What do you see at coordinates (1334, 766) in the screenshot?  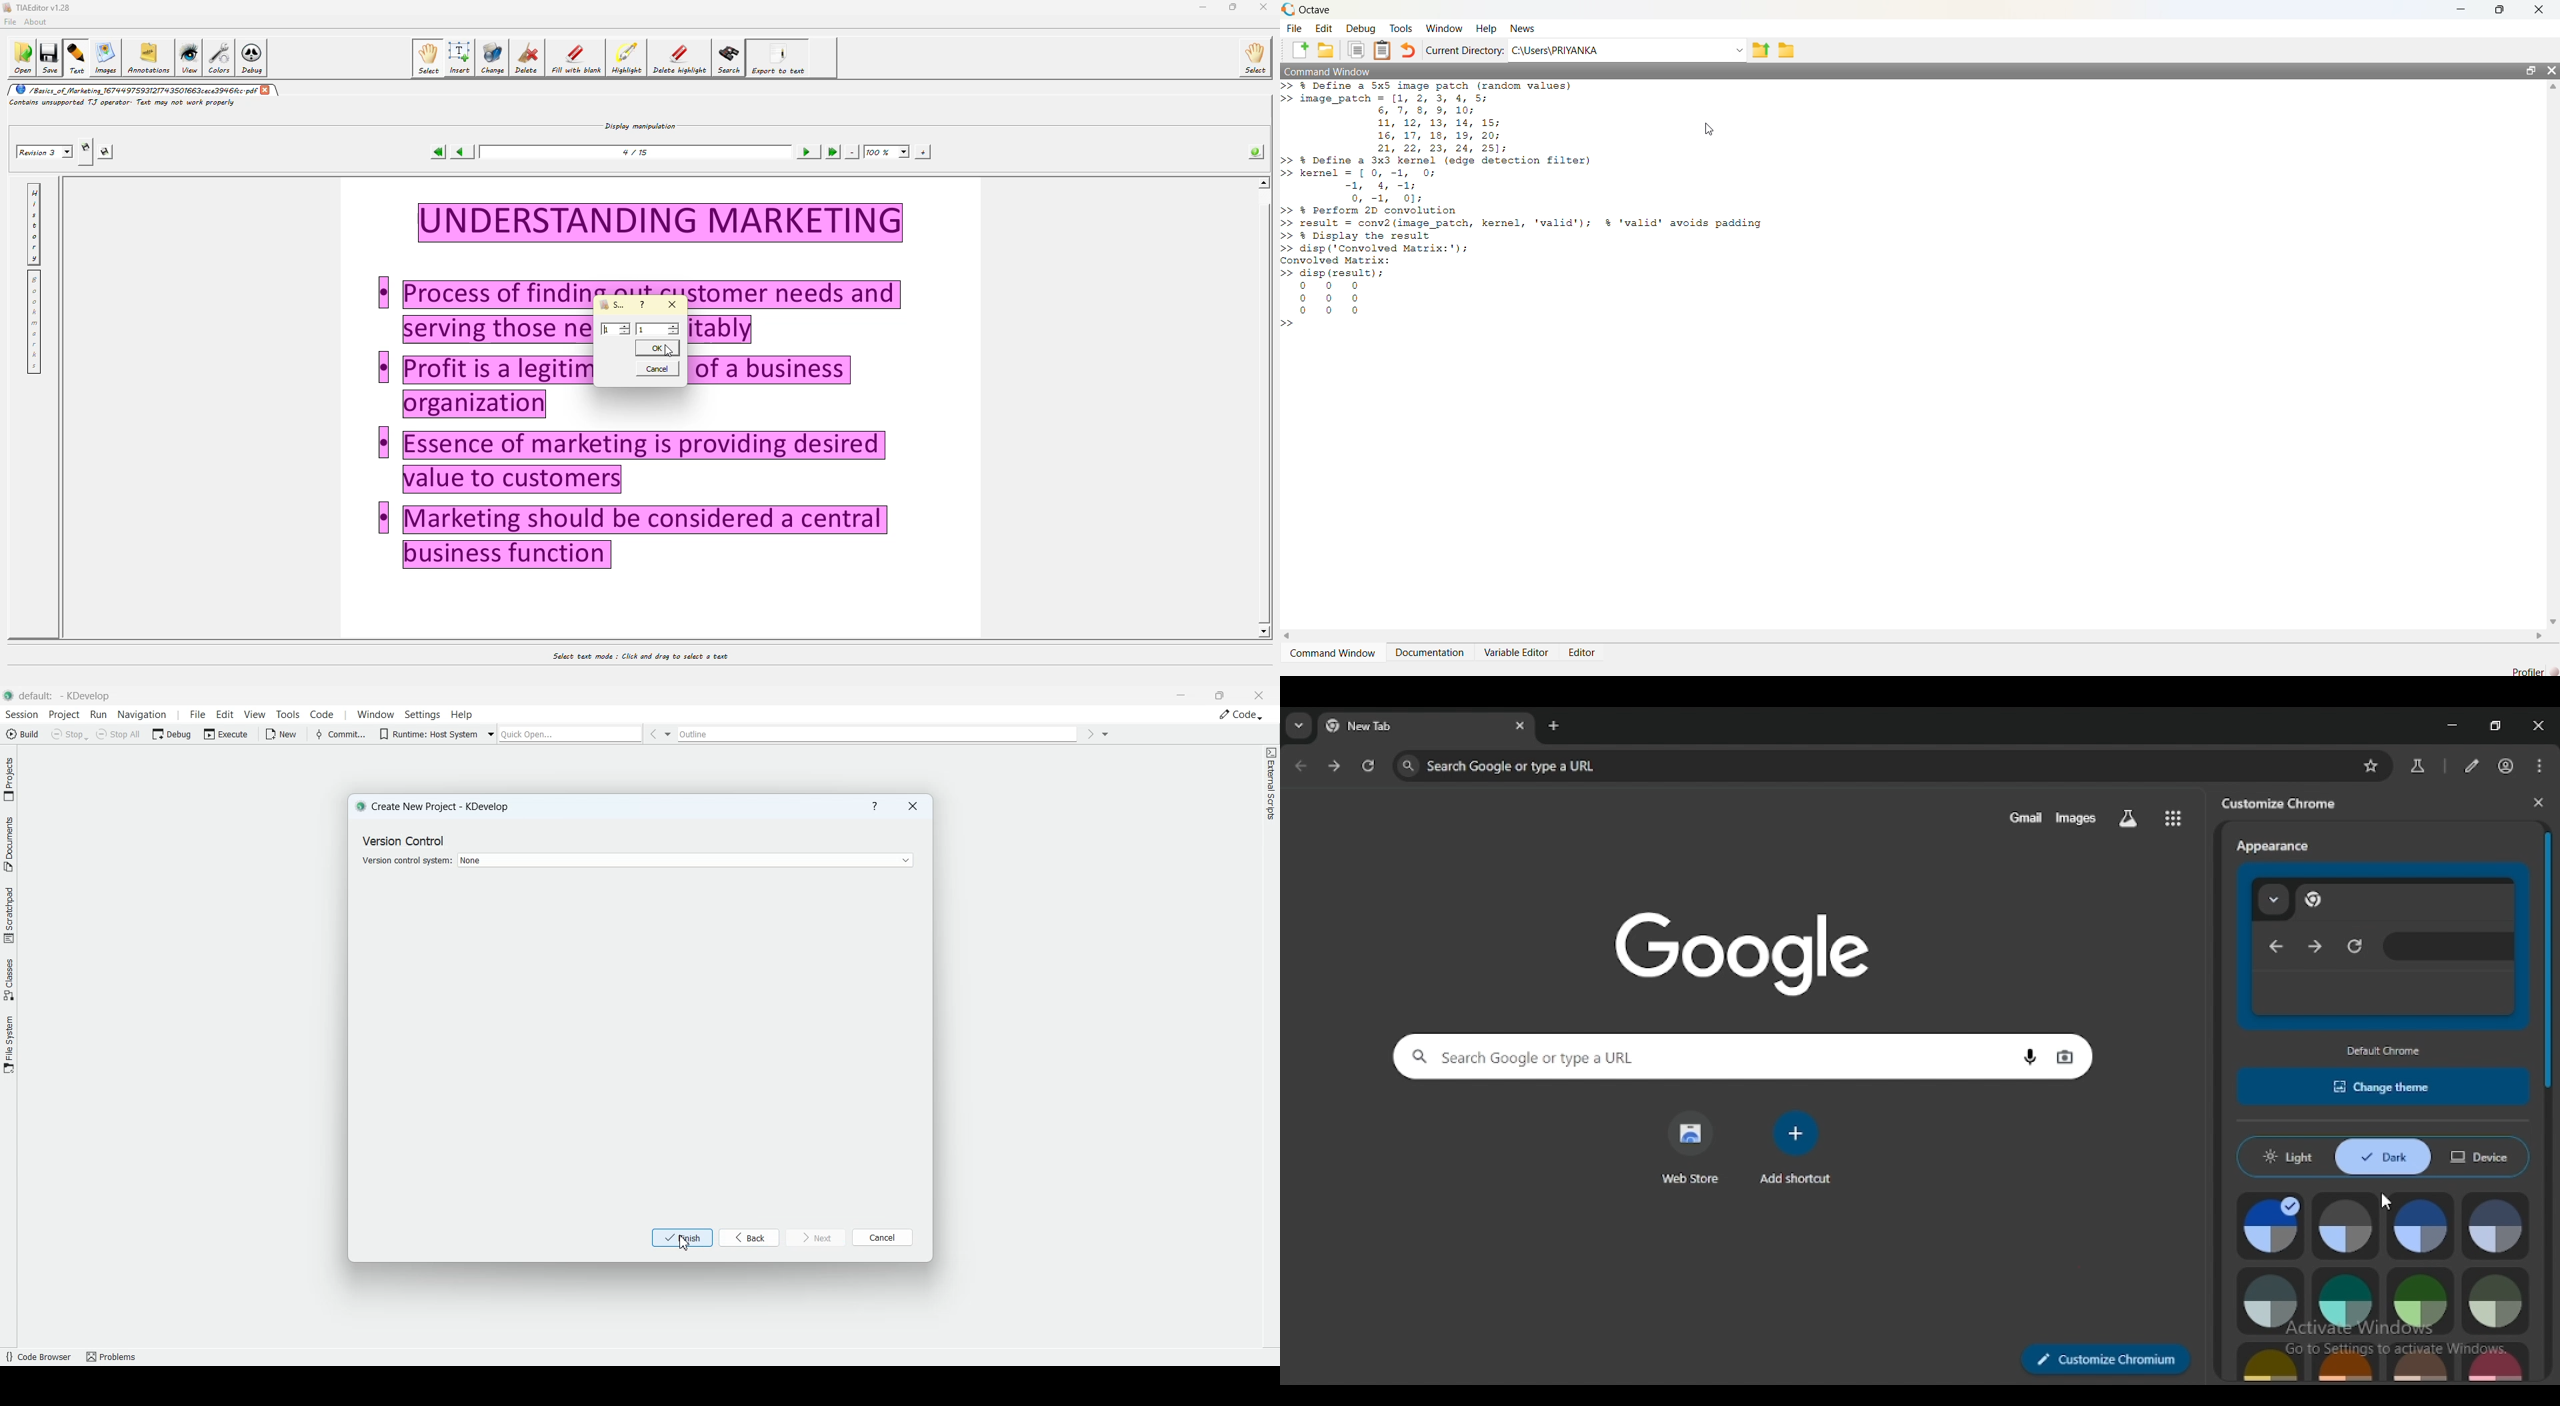 I see `click to go forward` at bounding box center [1334, 766].